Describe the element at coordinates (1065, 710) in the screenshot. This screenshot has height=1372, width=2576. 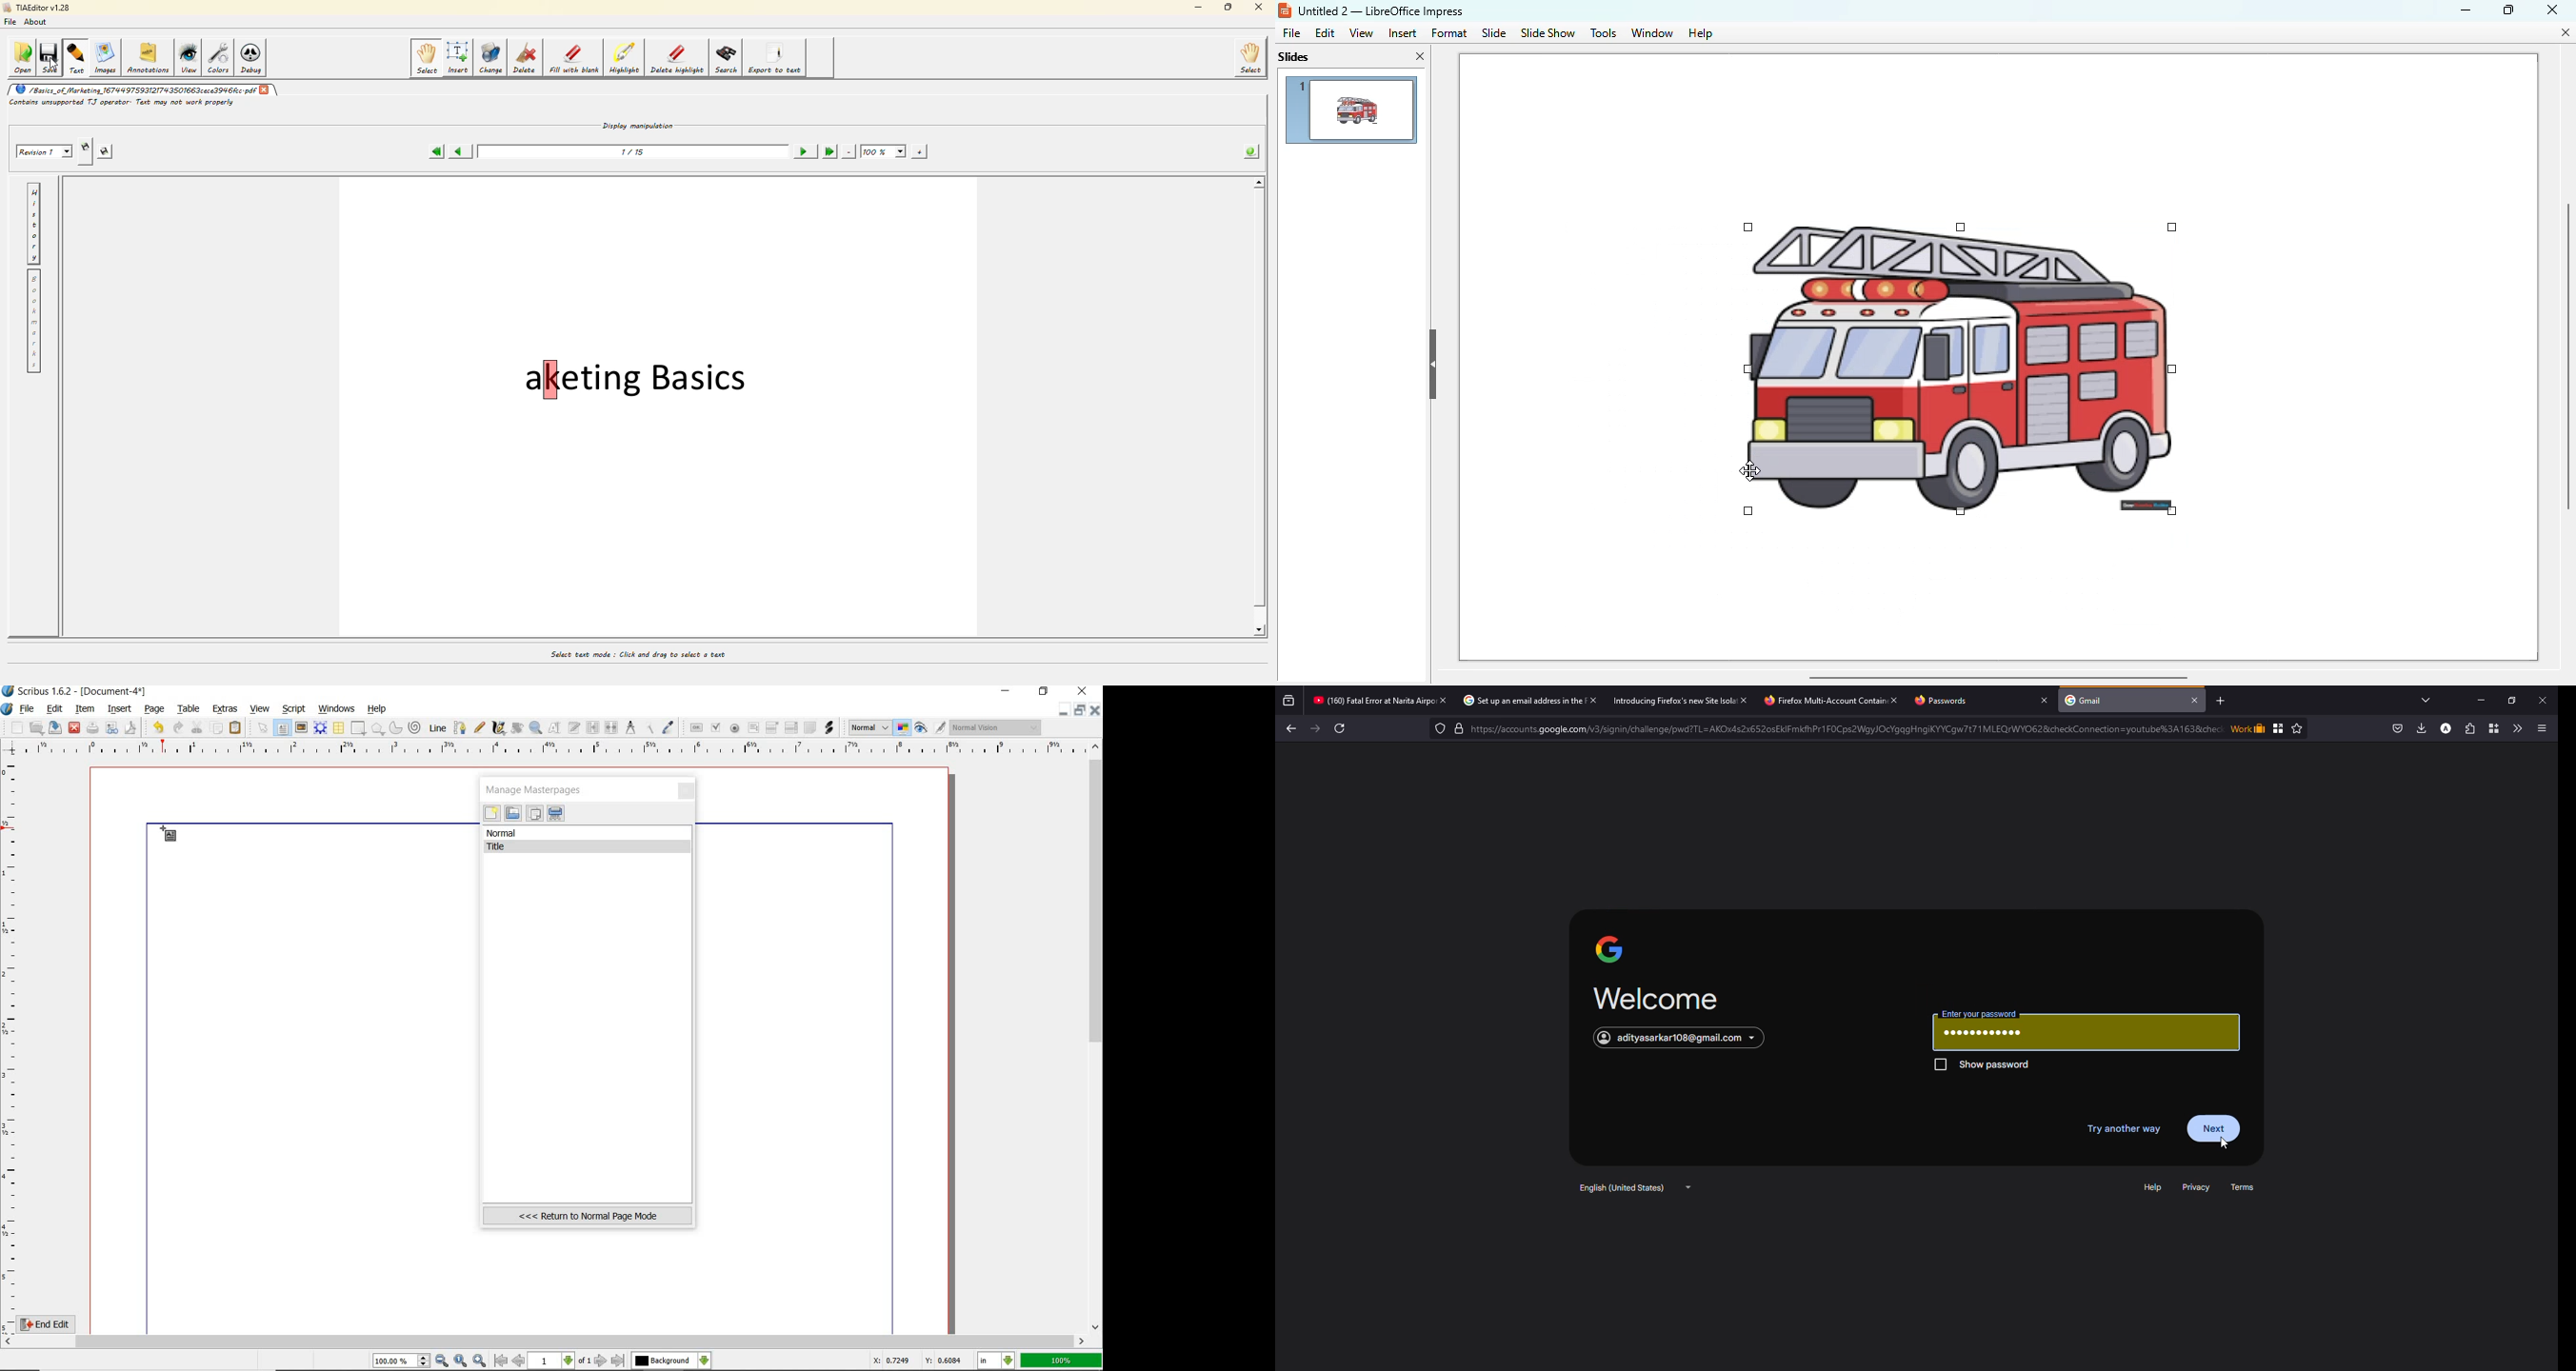
I see `minimize` at that location.